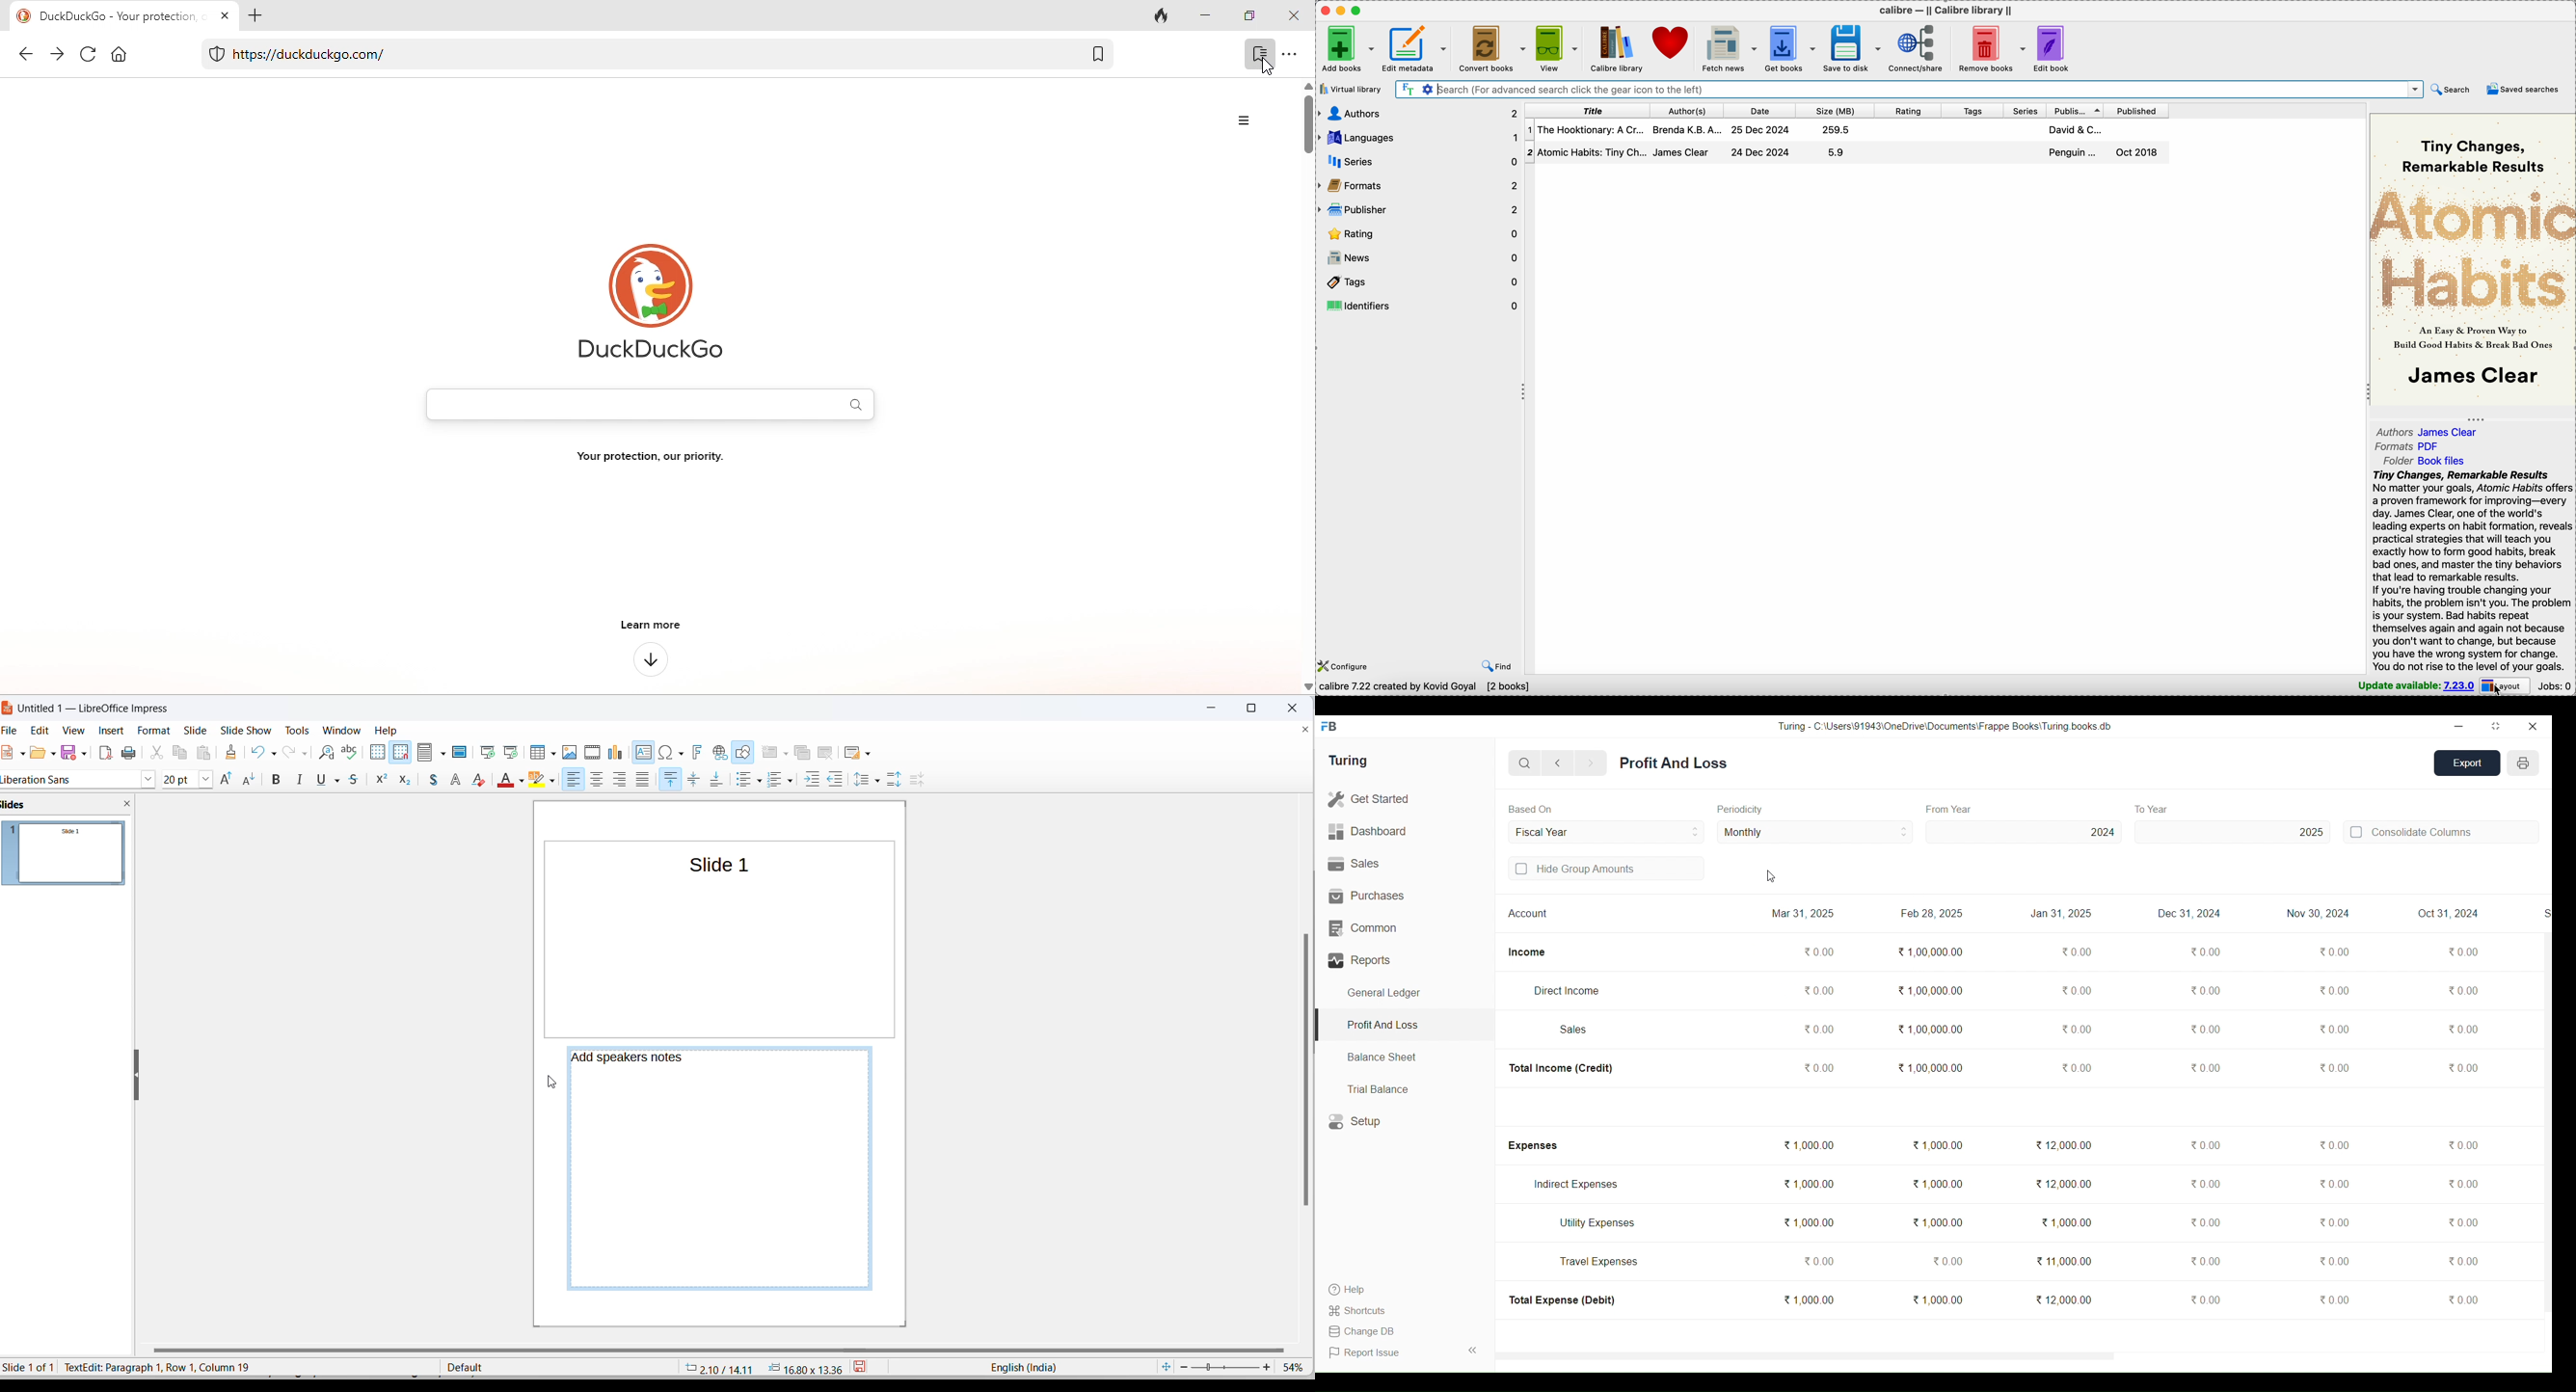  What do you see at coordinates (1348, 667) in the screenshot?
I see `configure` at bounding box center [1348, 667].